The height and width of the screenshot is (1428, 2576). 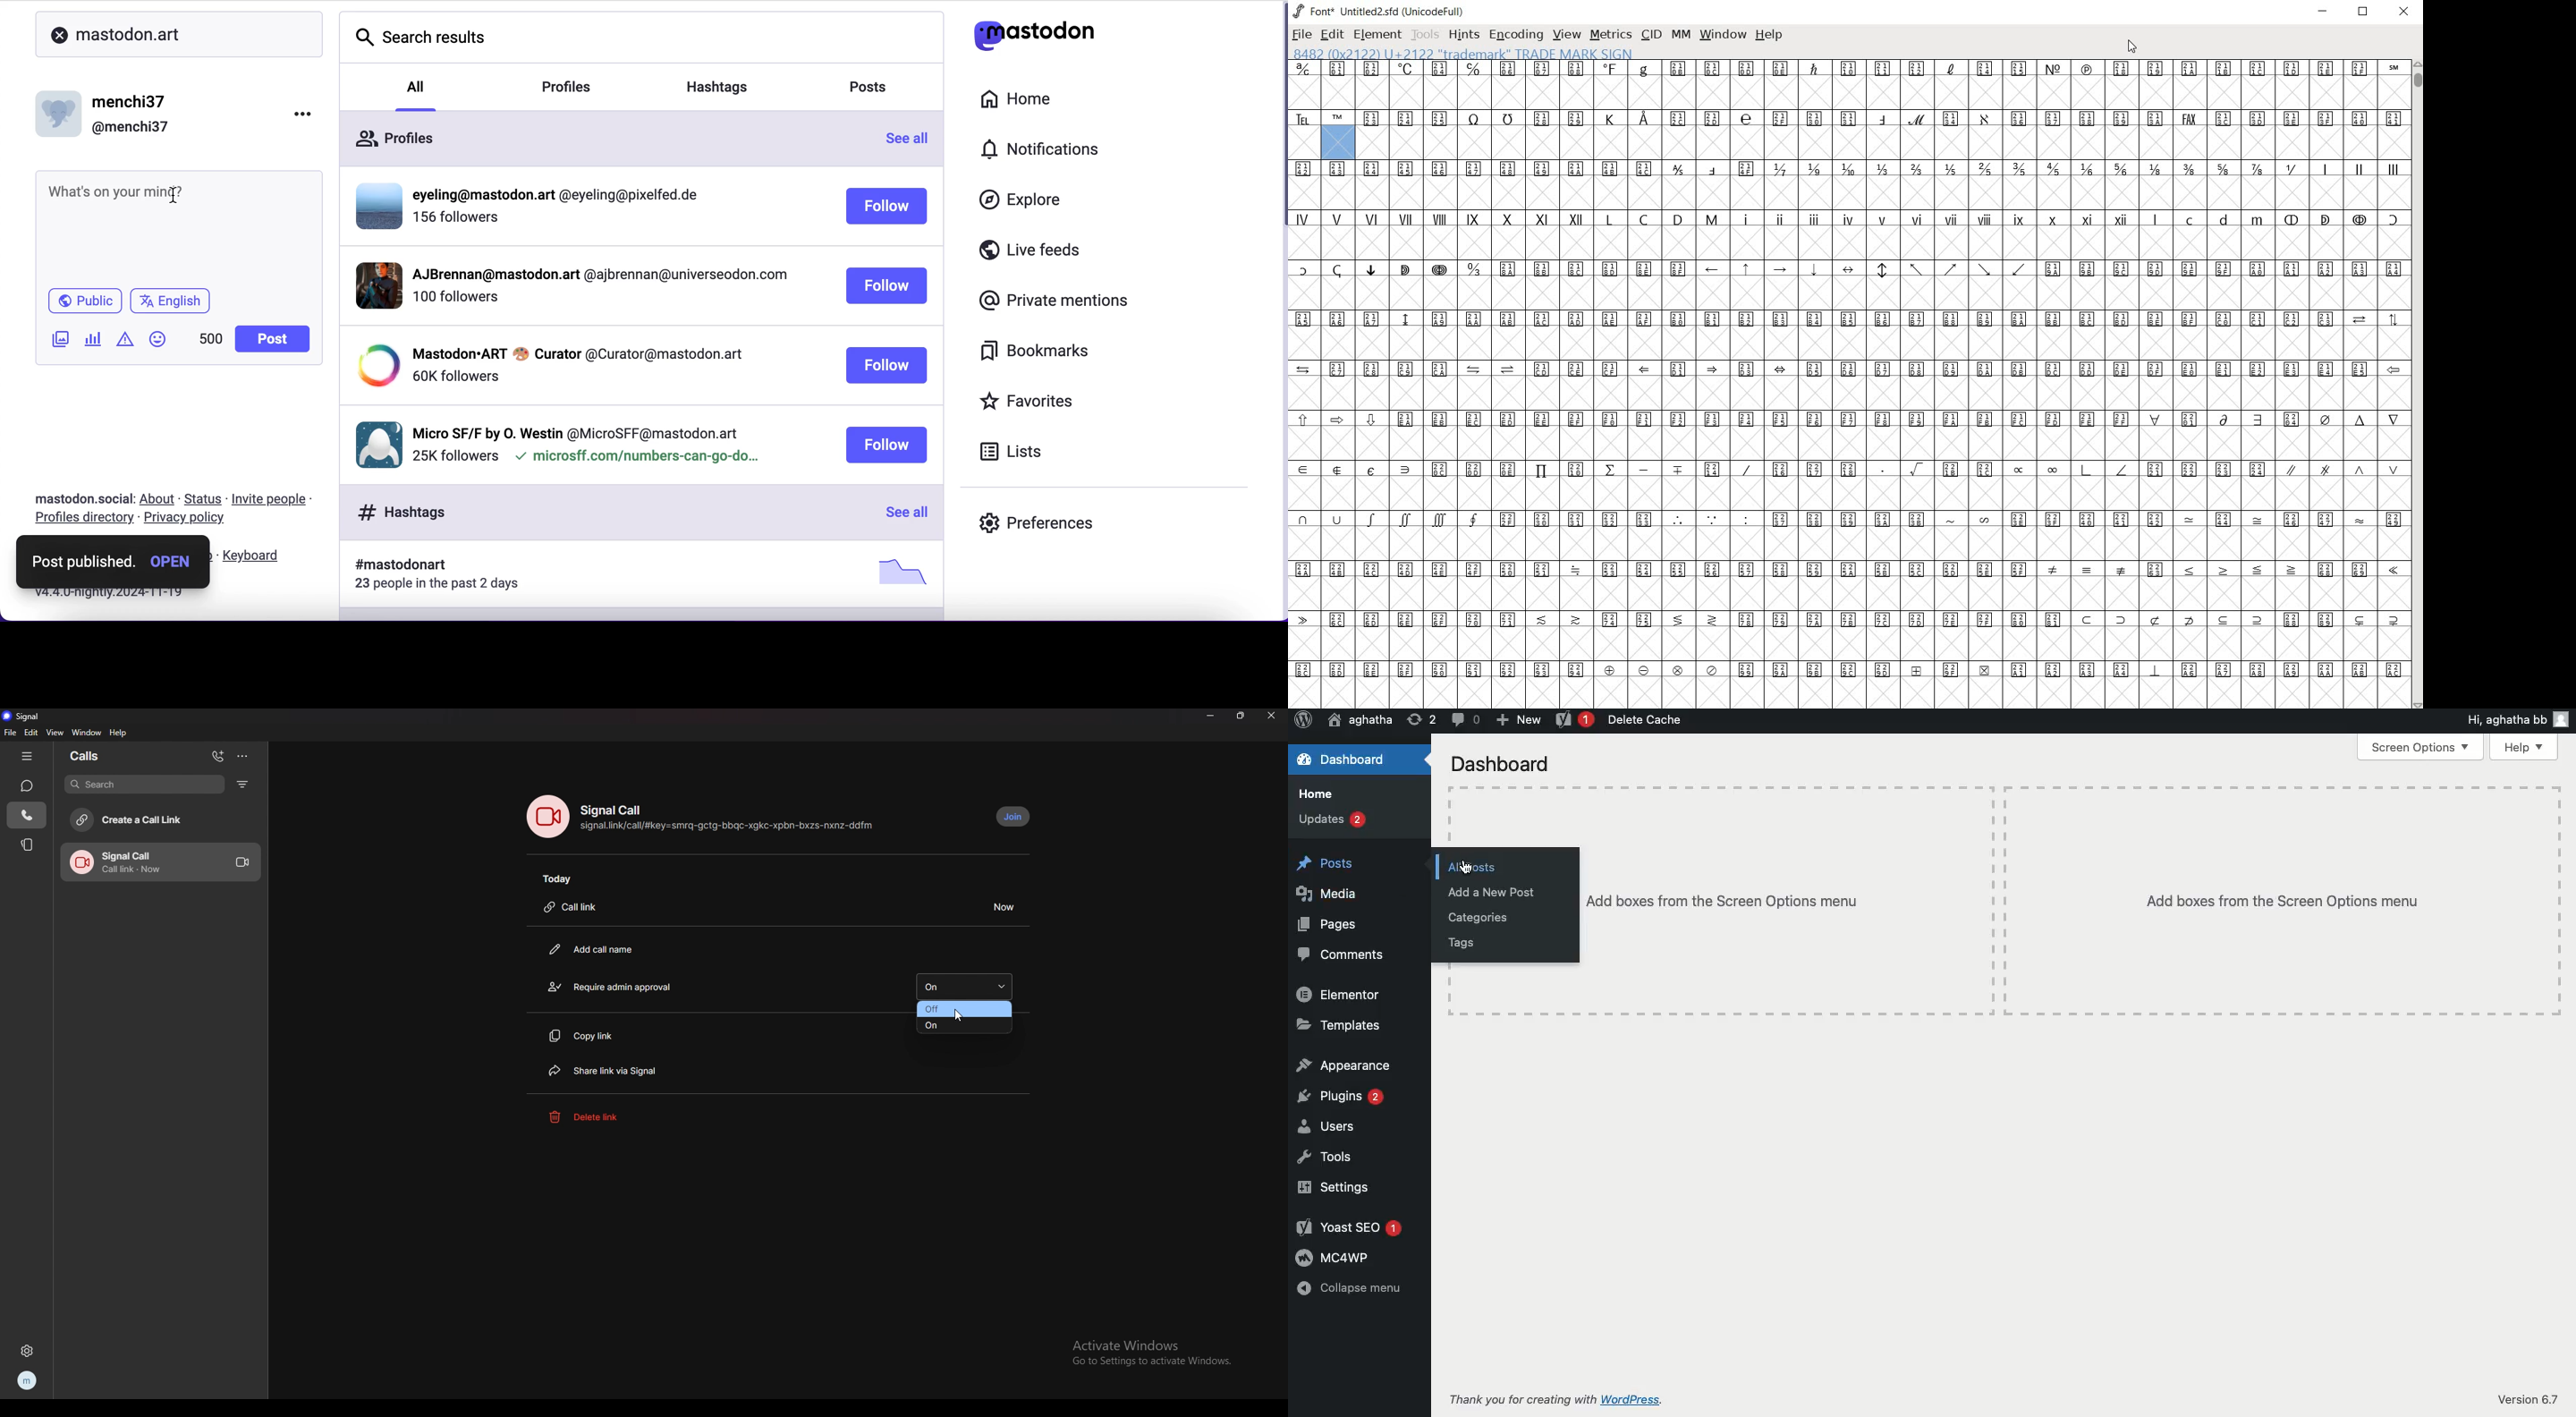 I want to click on stories, so click(x=28, y=843).